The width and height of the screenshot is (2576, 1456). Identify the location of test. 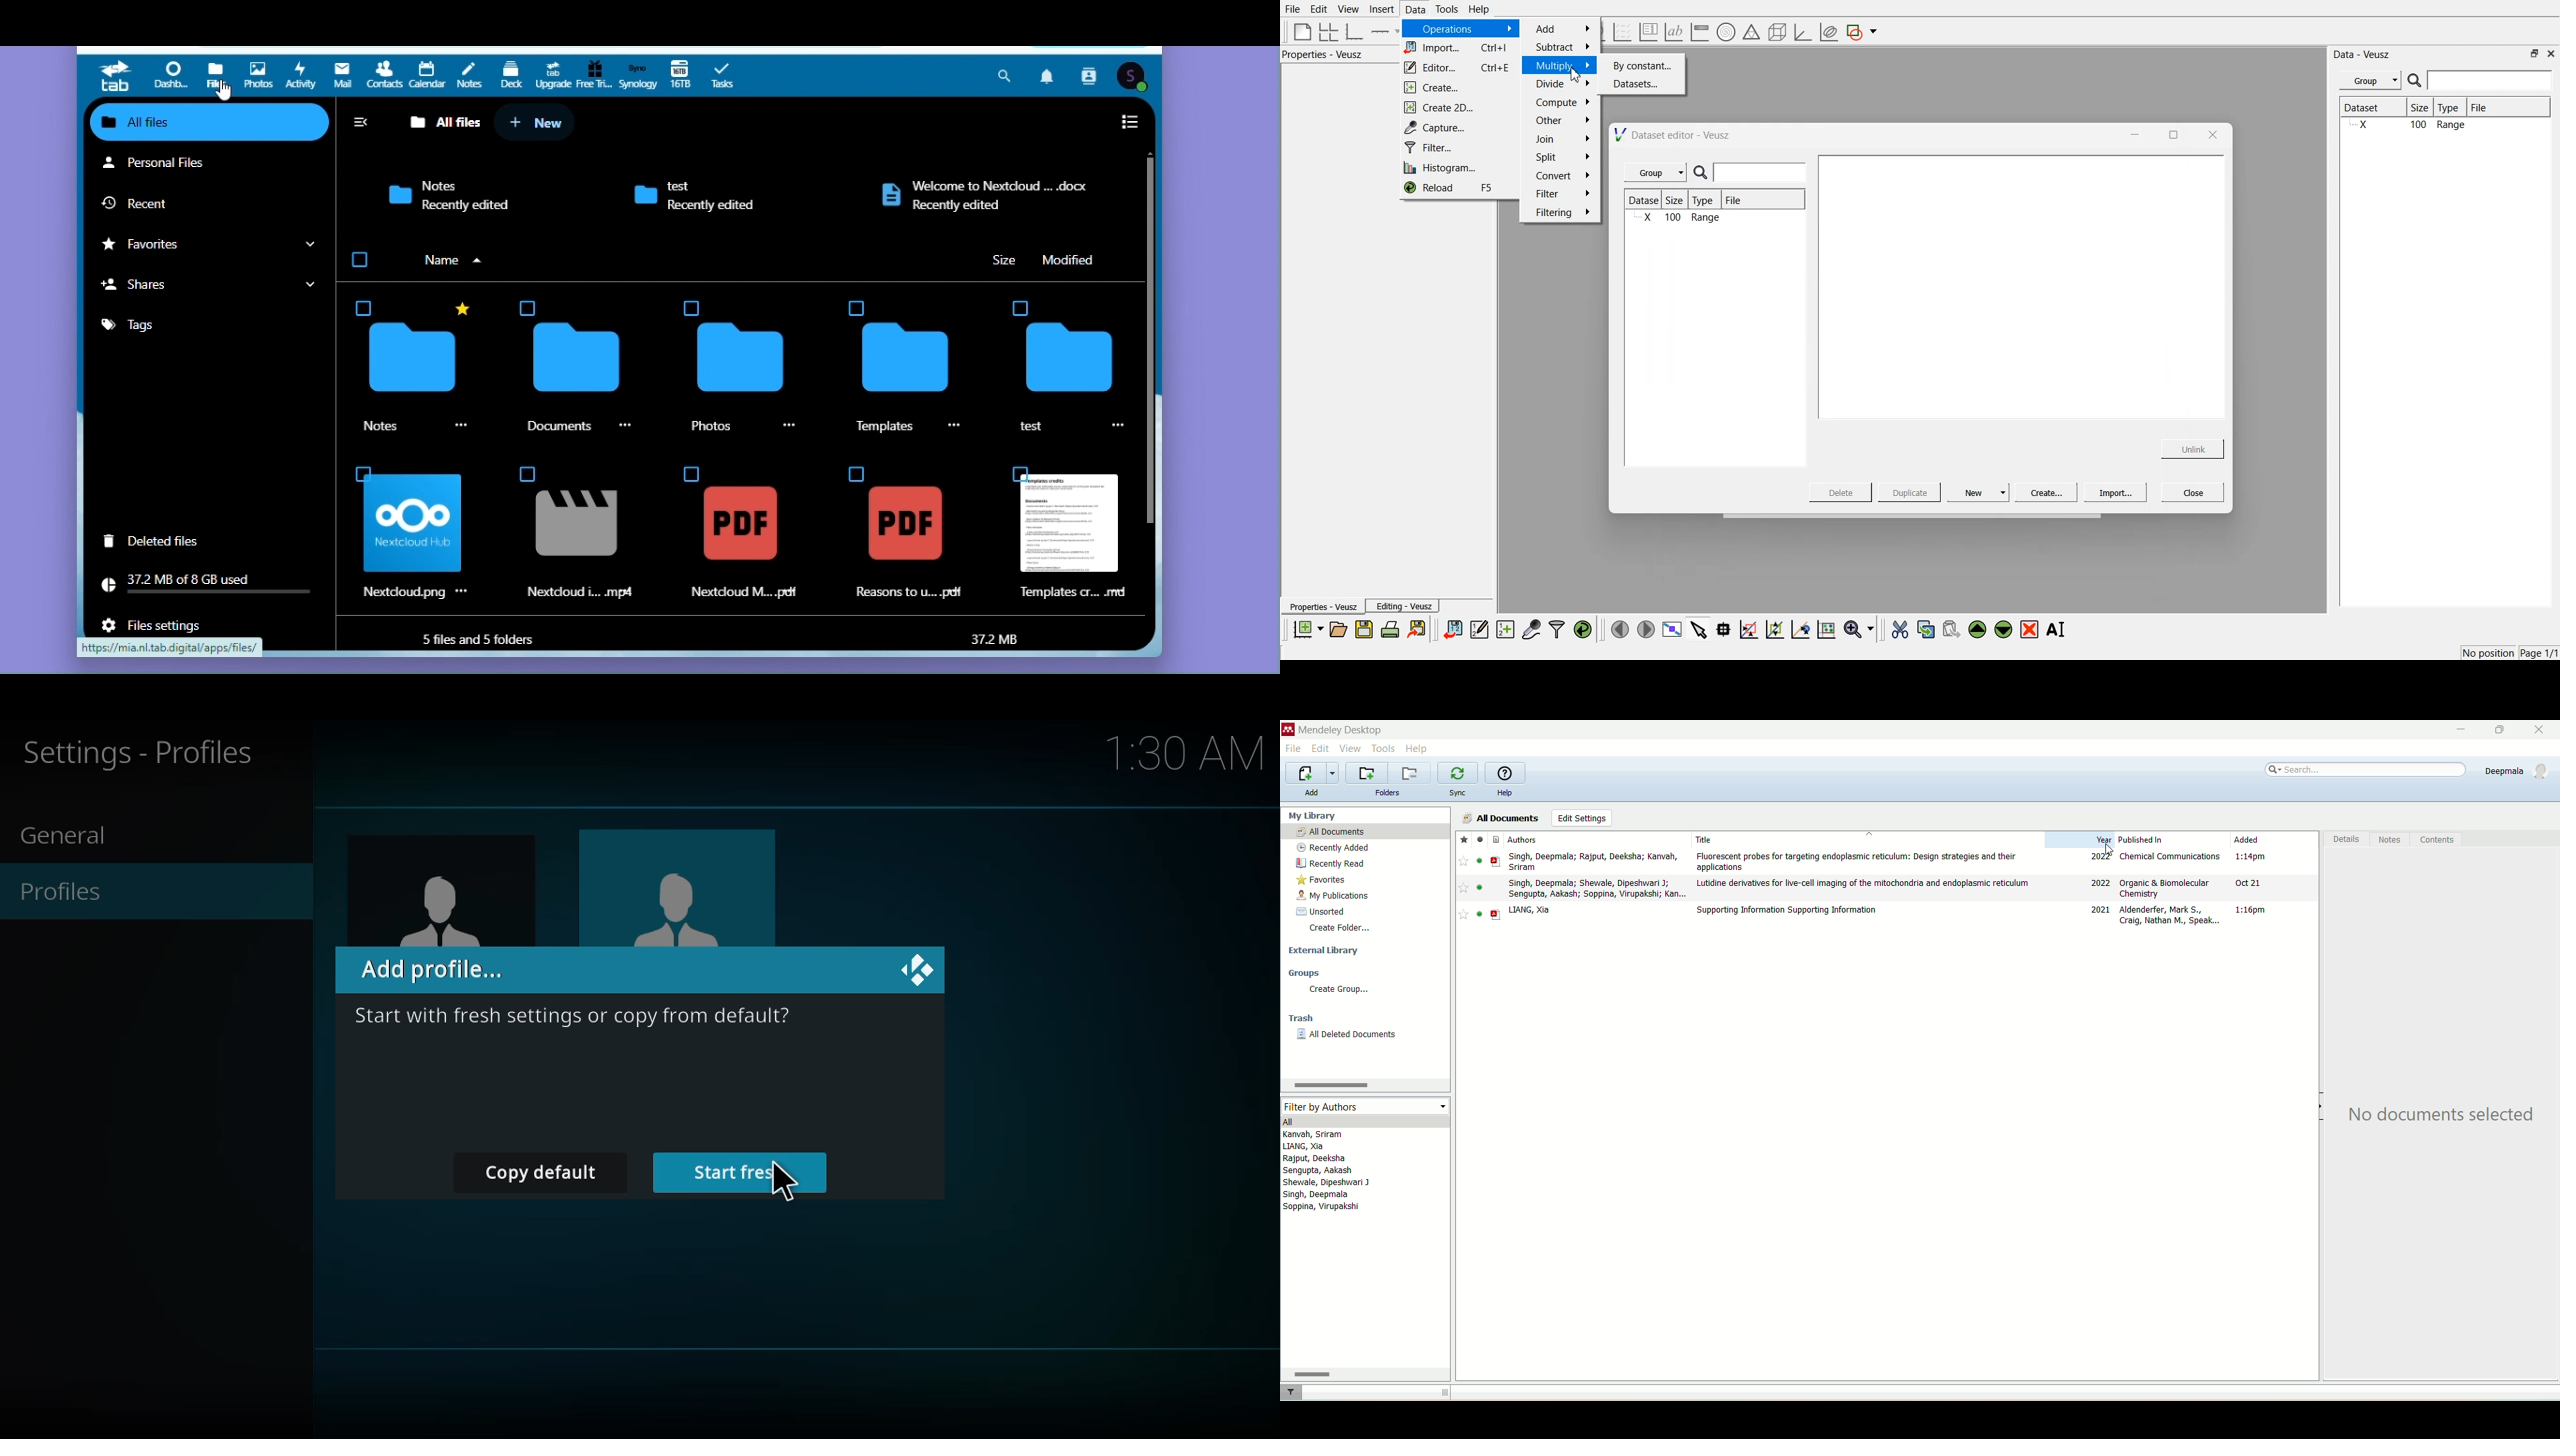
(1066, 365).